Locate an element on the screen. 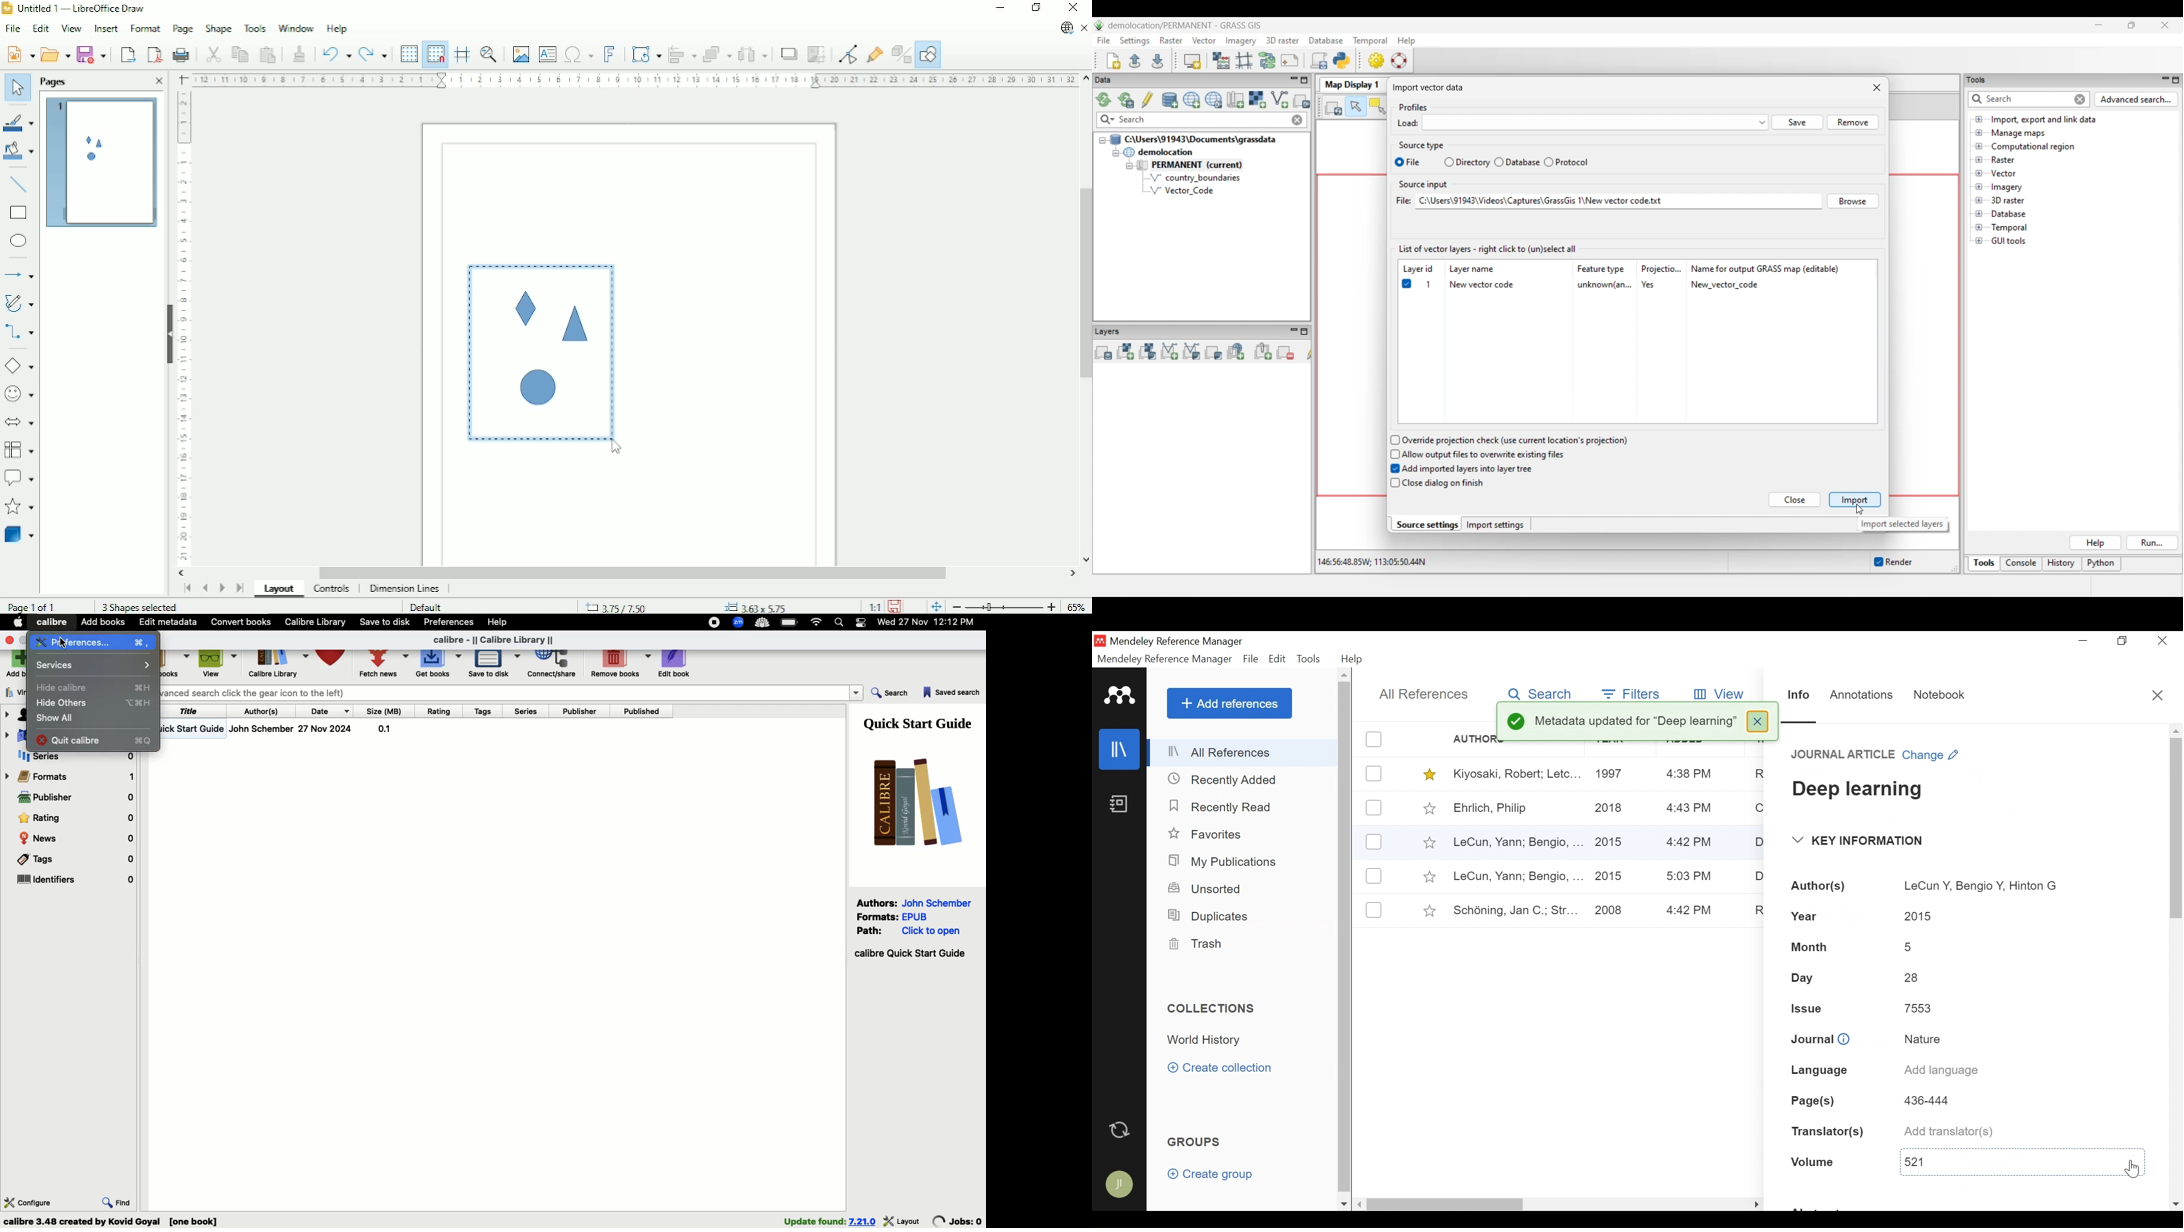 The width and height of the screenshot is (2184, 1232). 1997 is located at coordinates (1612, 773).